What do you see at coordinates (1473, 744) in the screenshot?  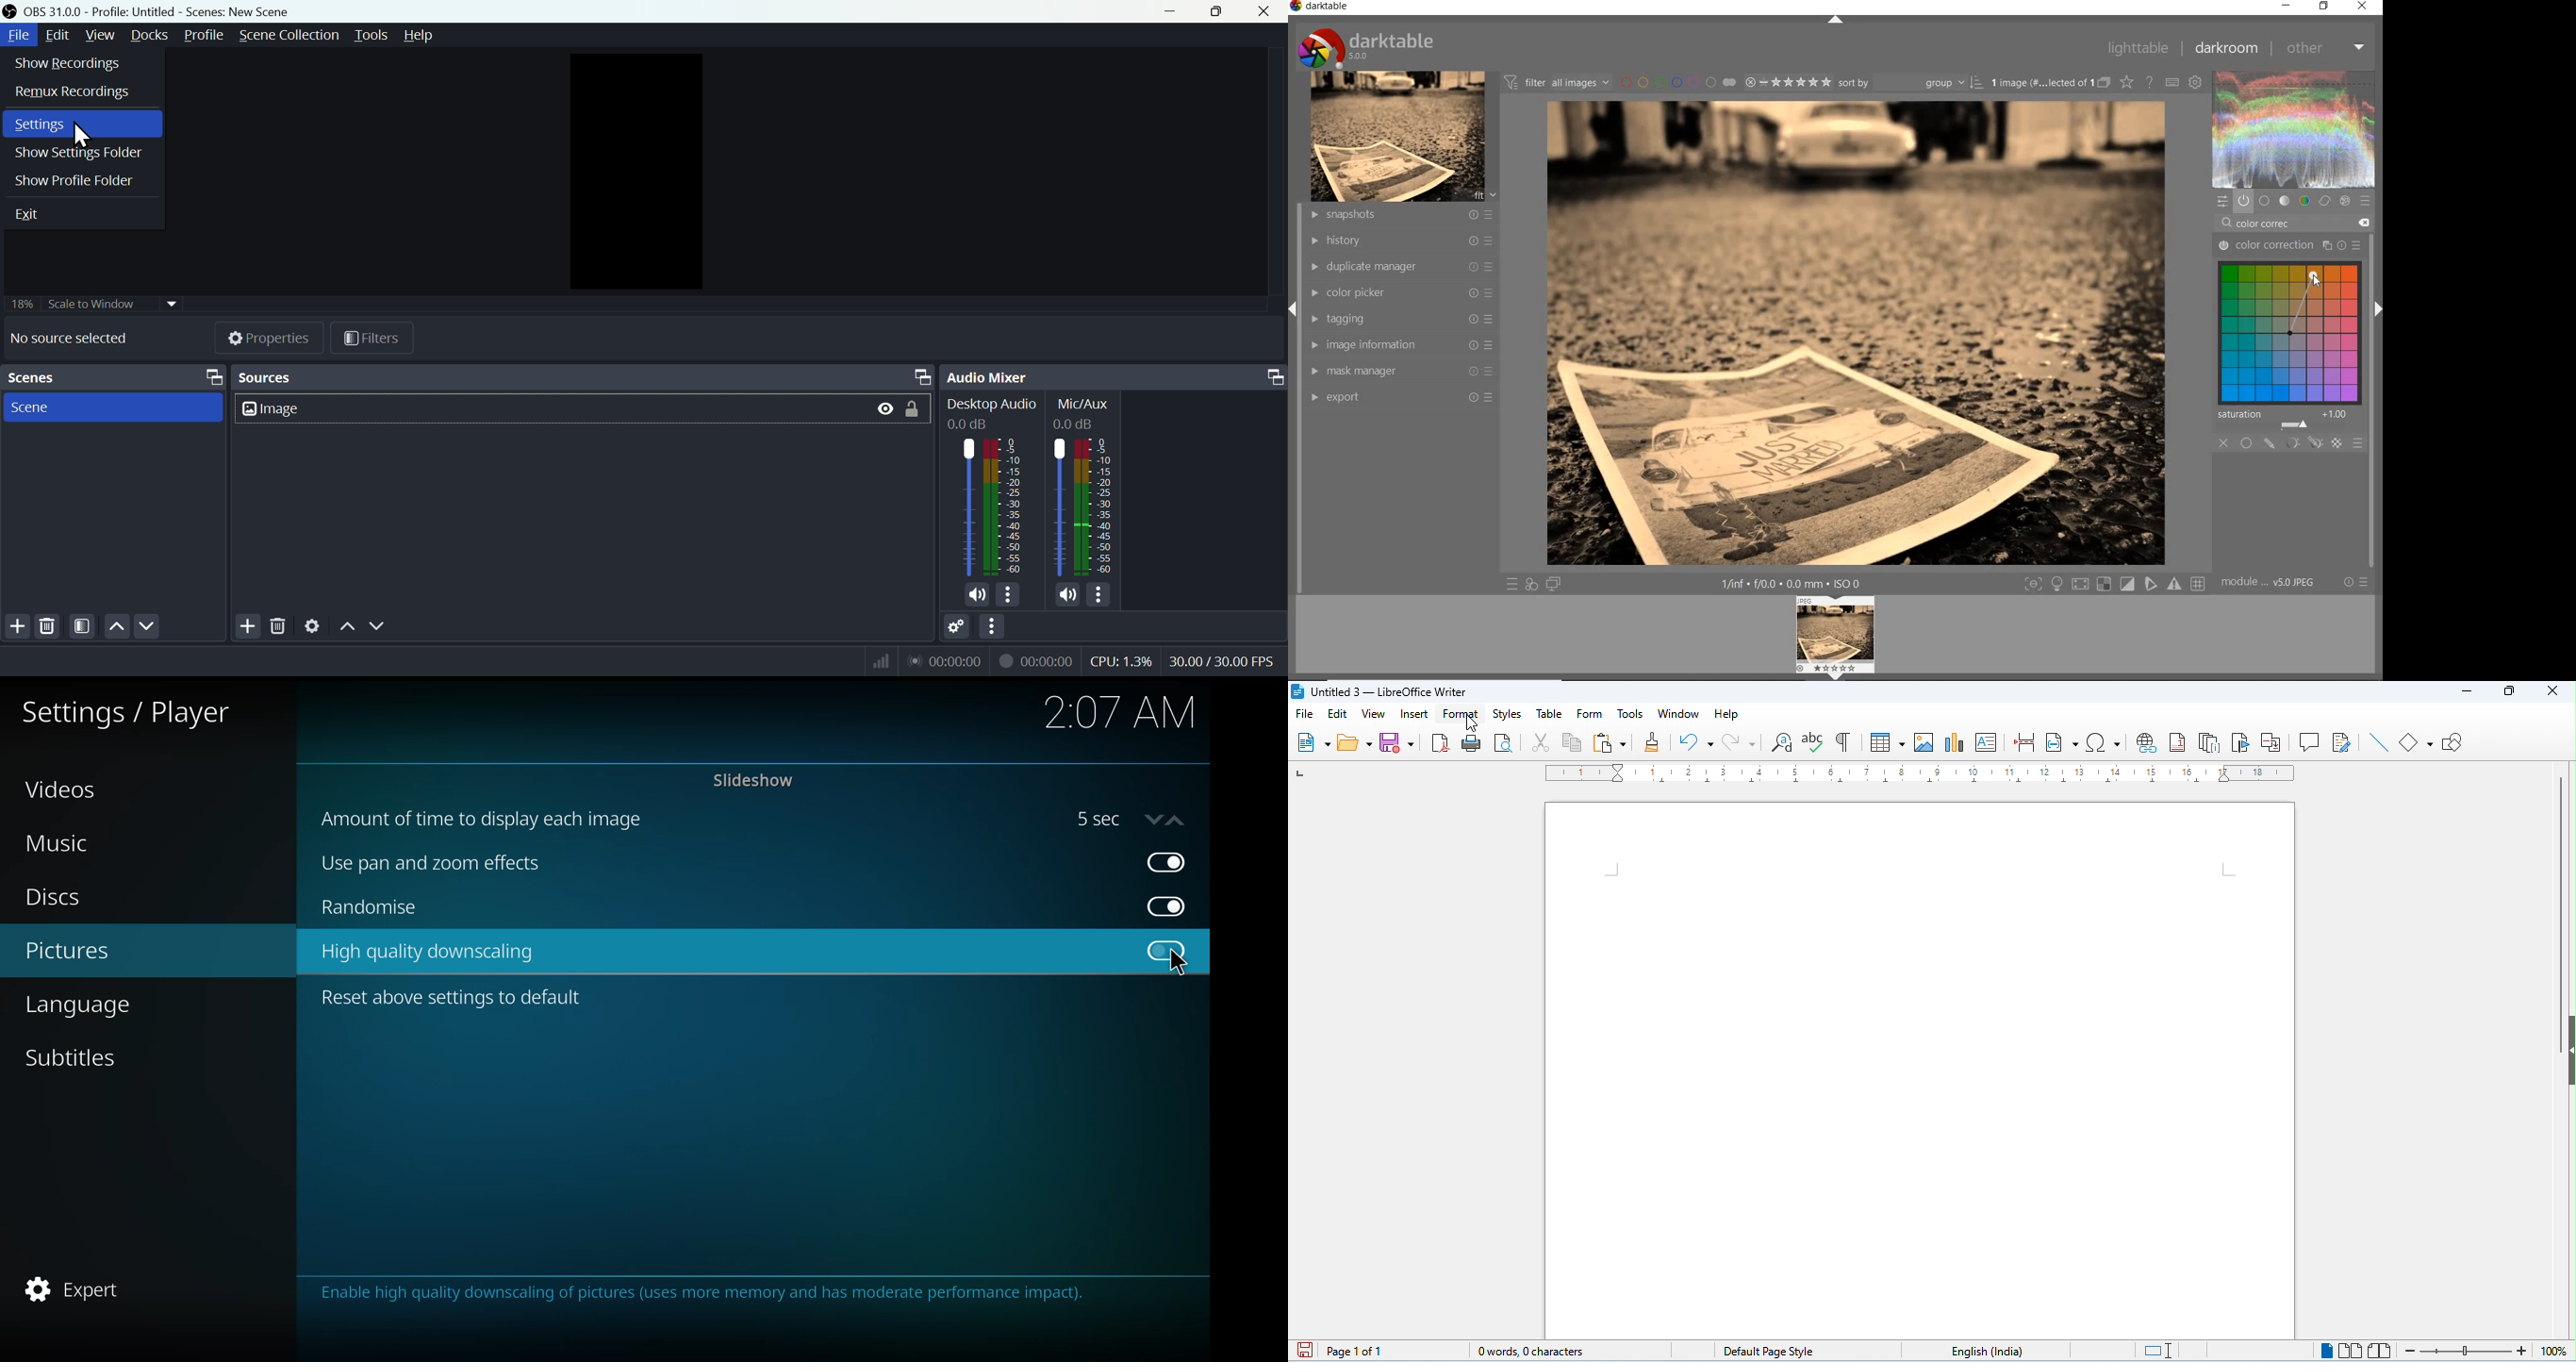 I see `print` at bounding box center [1473, 744].